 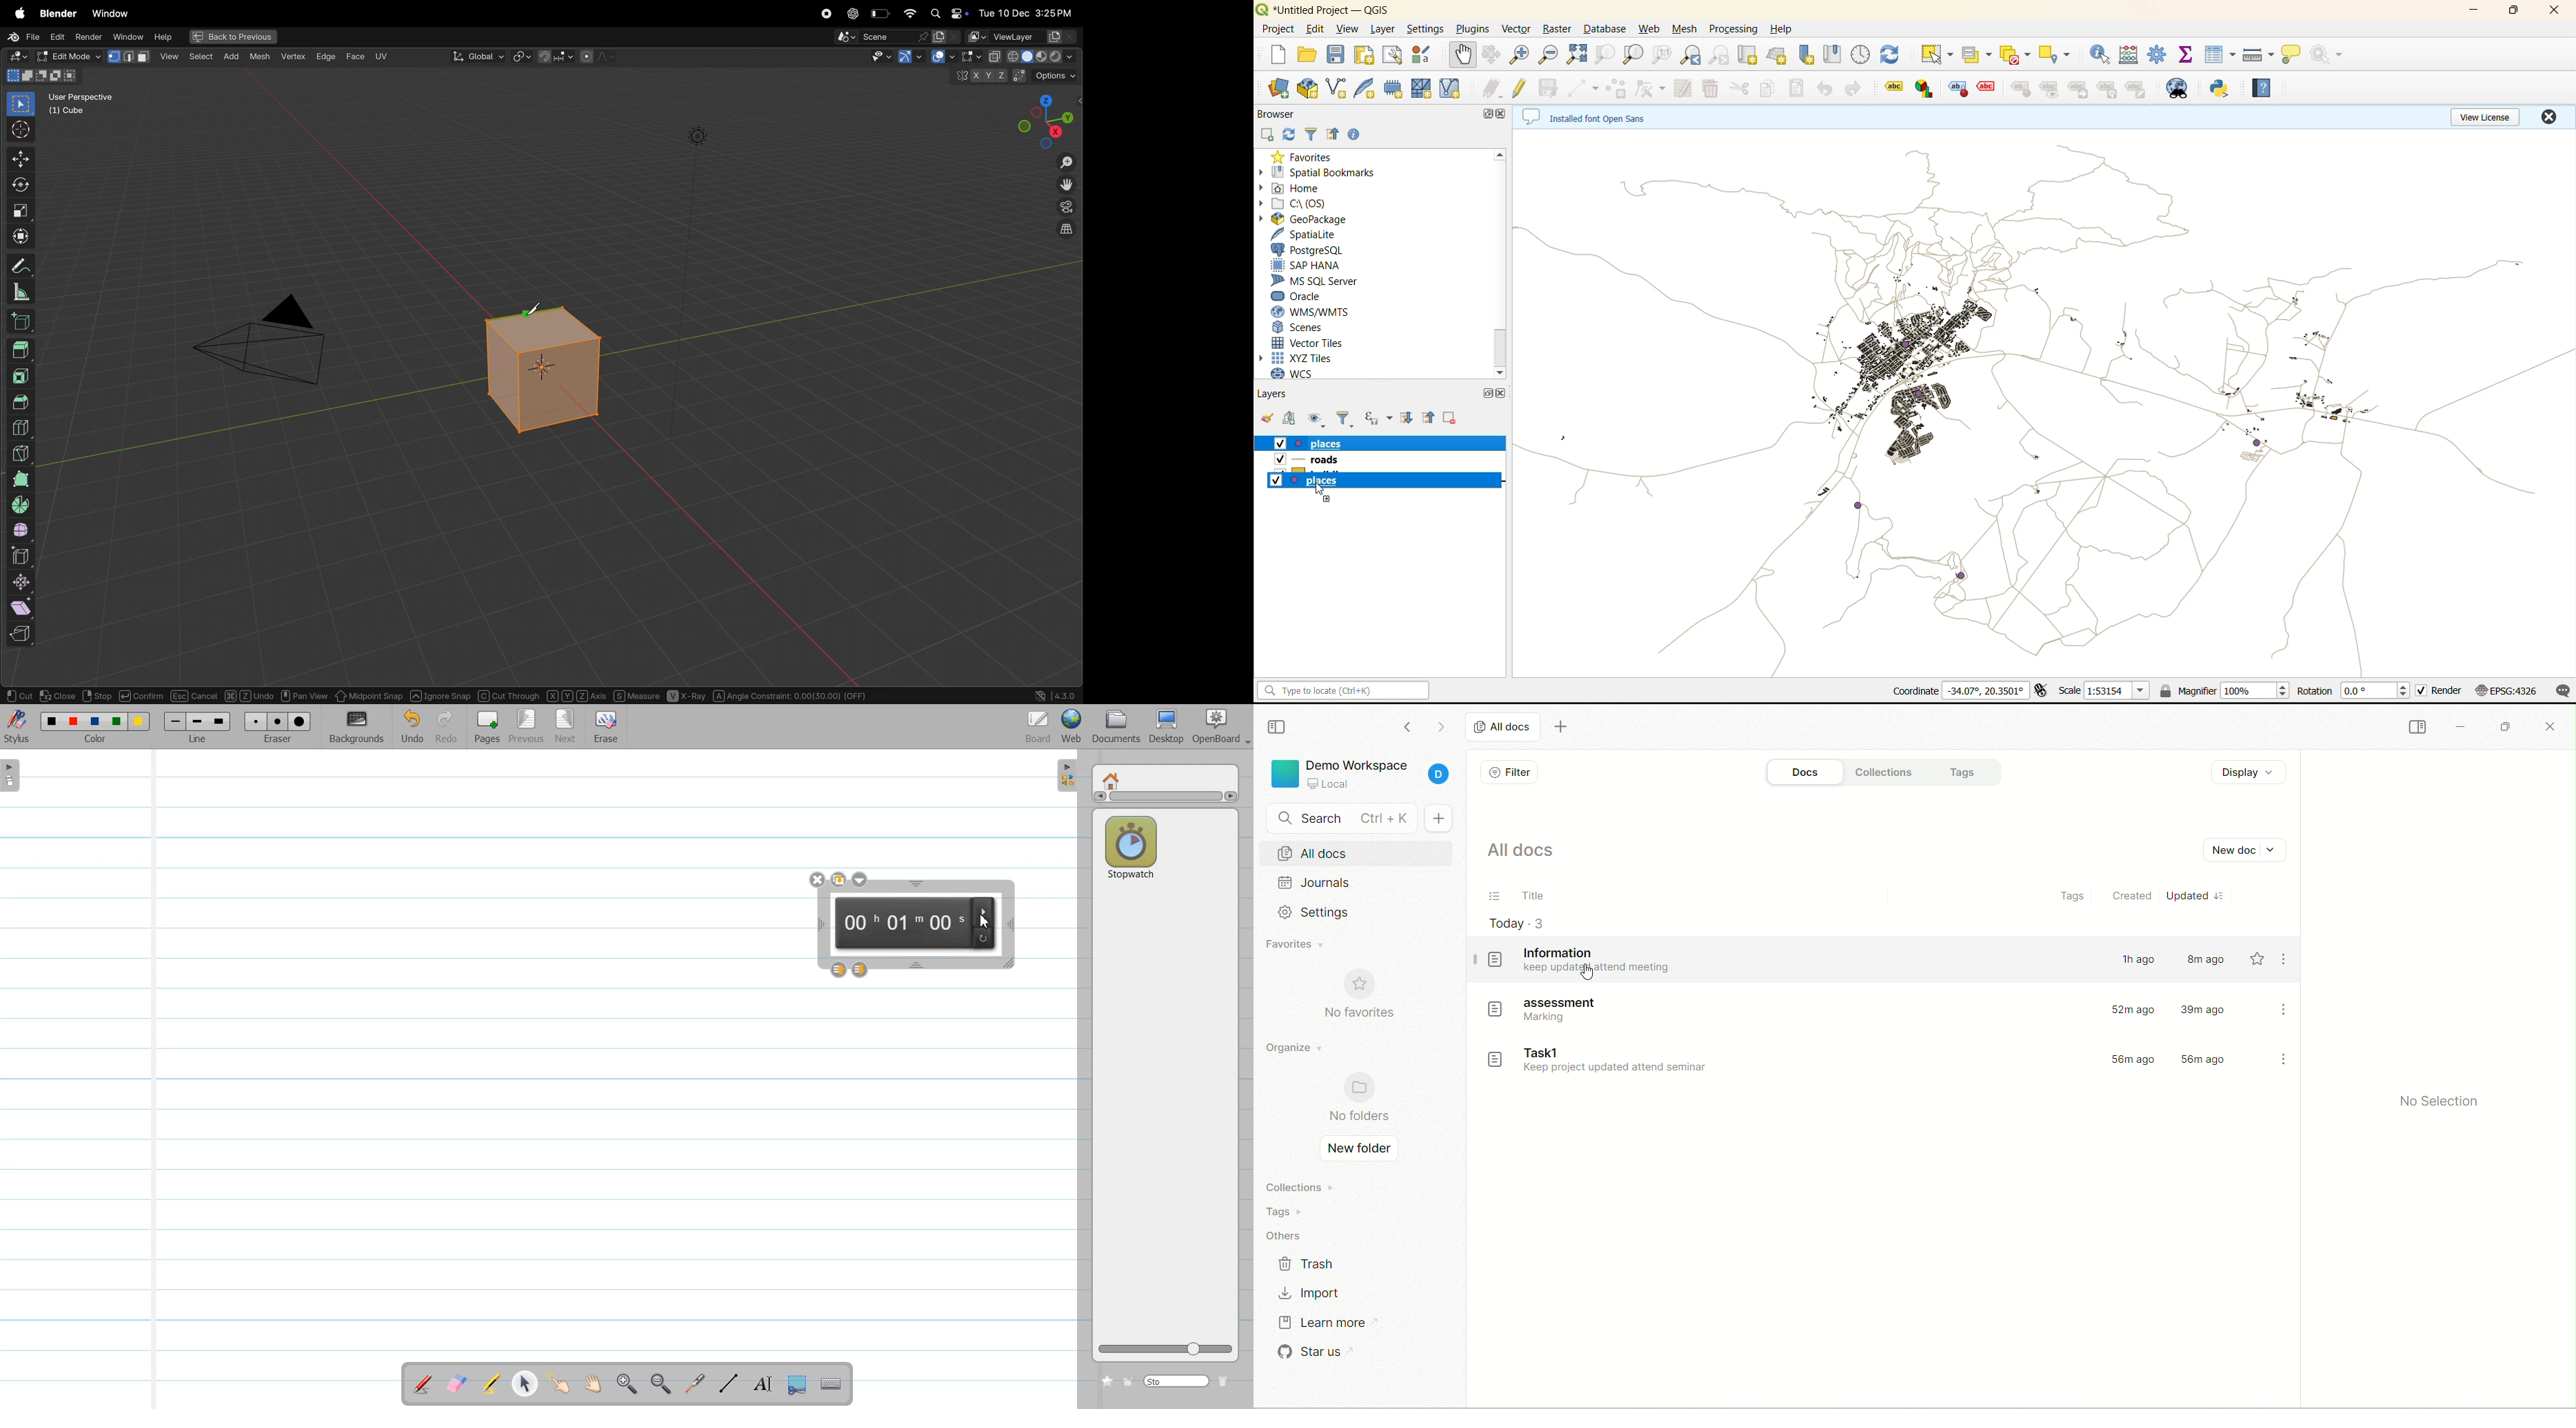 I want to click on proportional objects, so click(x=599, y=57).